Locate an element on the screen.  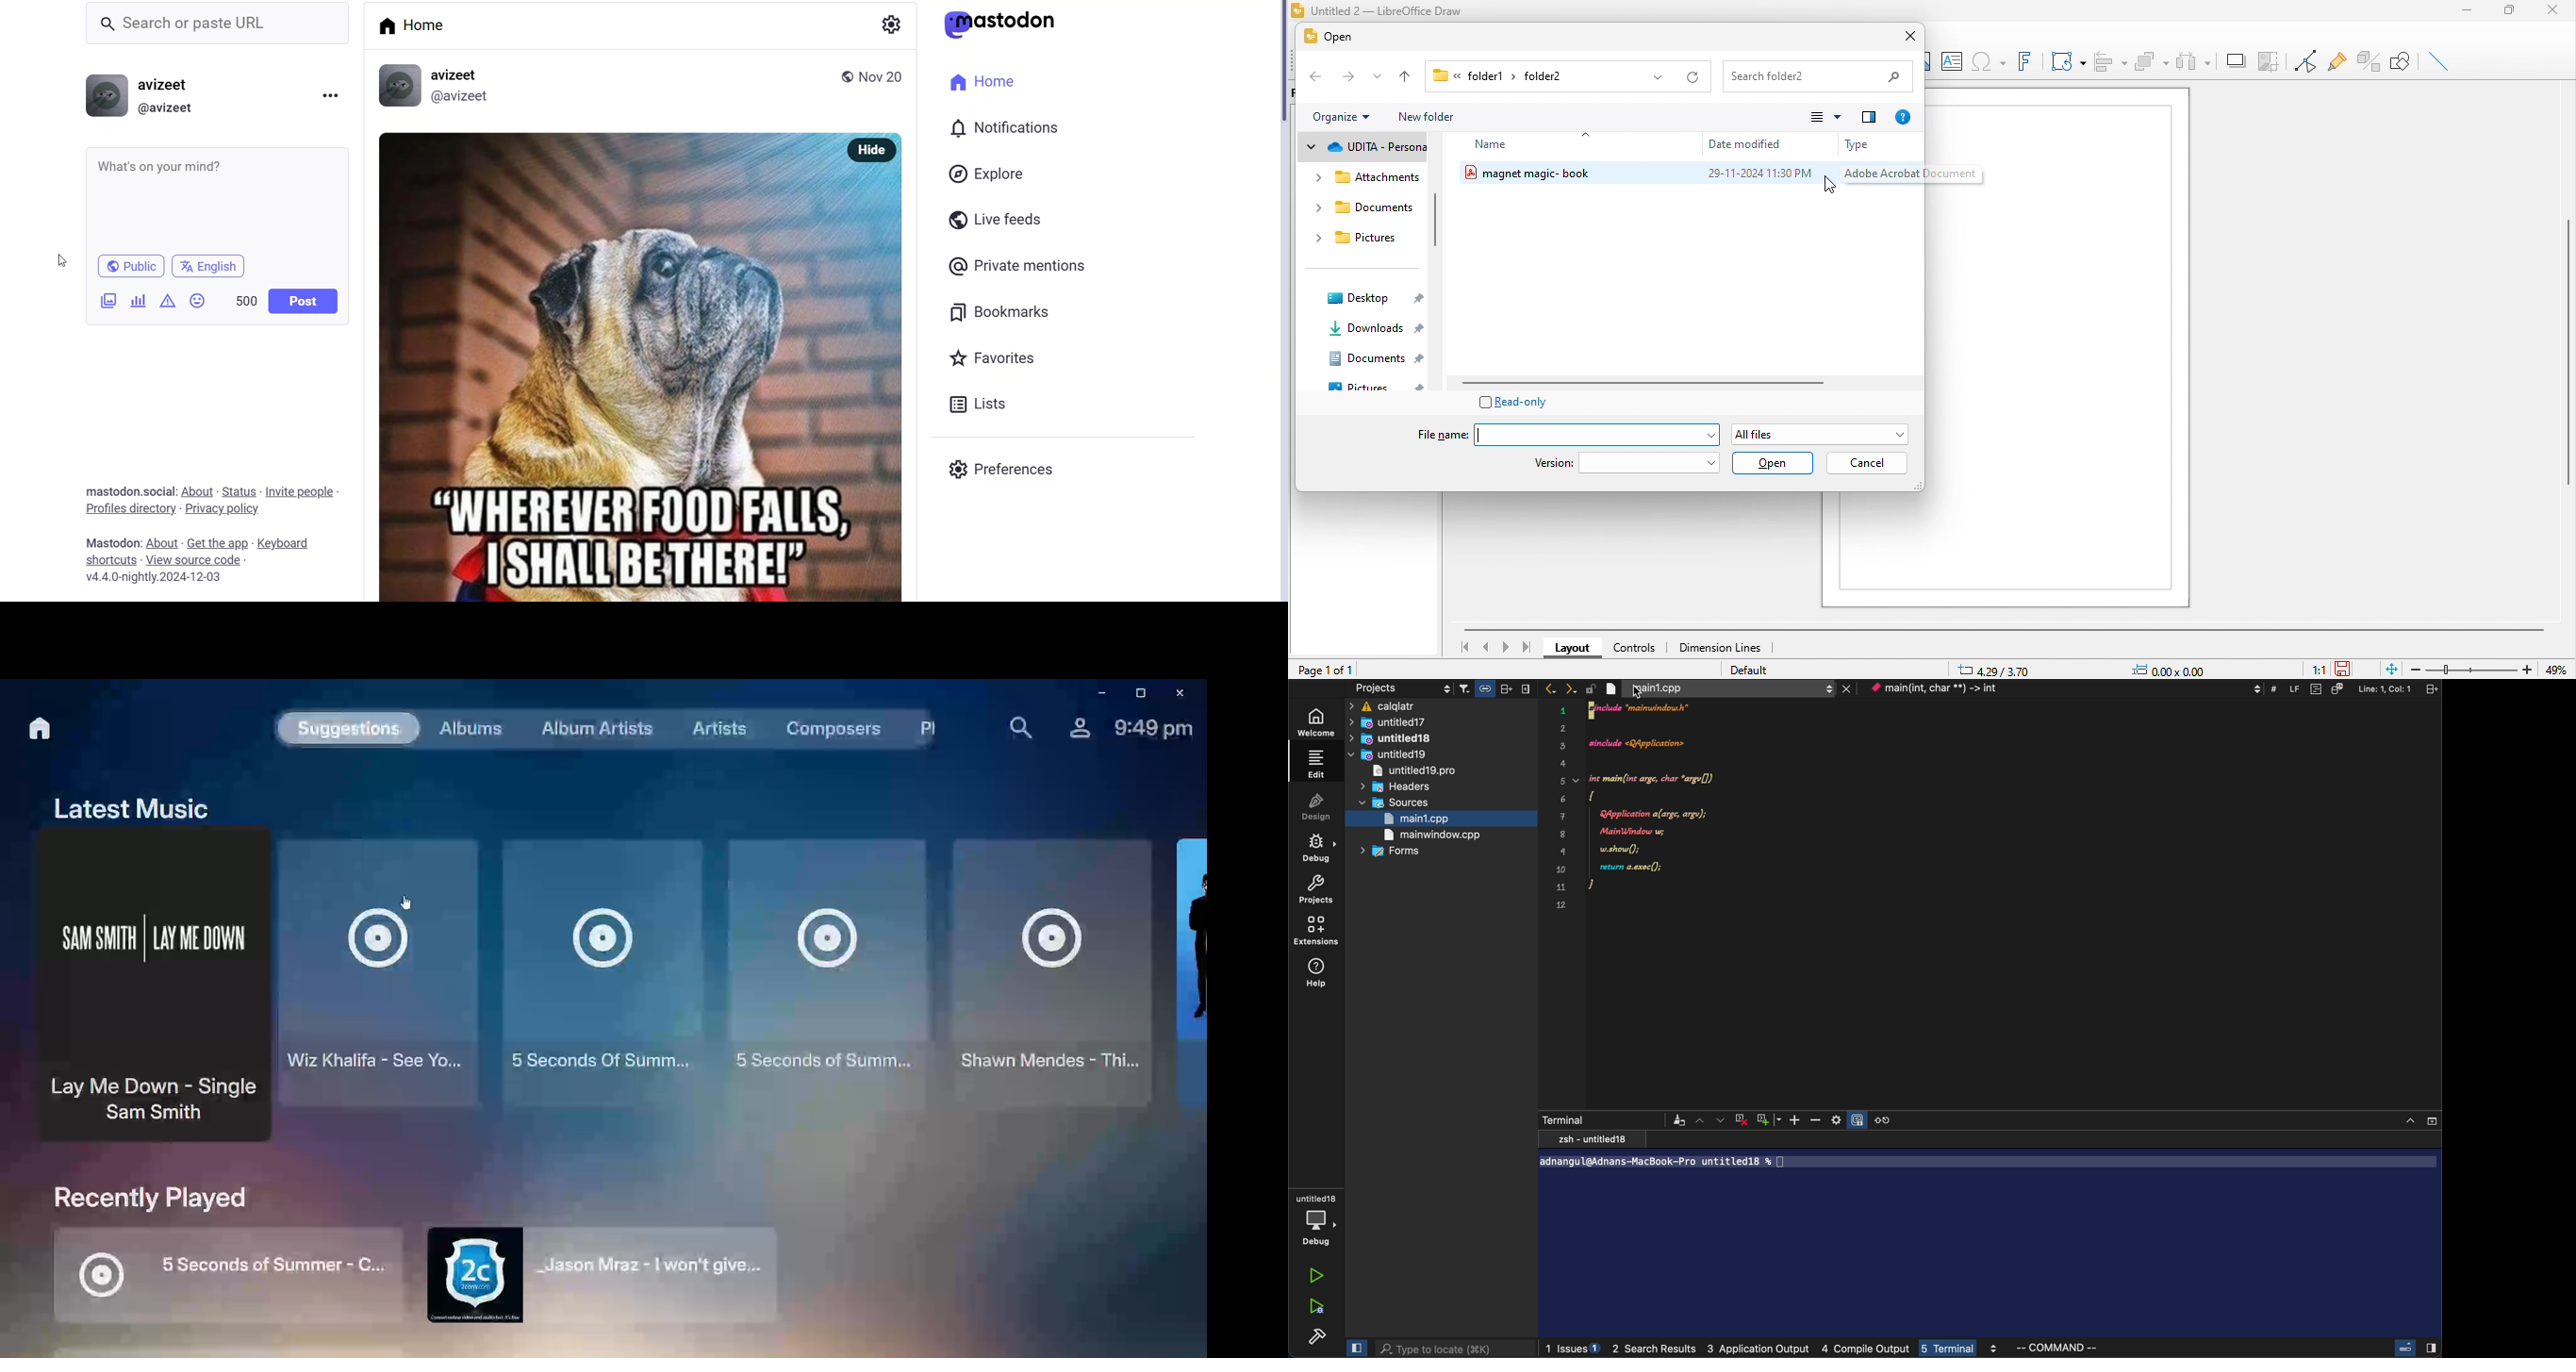
date posted is located at coordinates (886, 80).